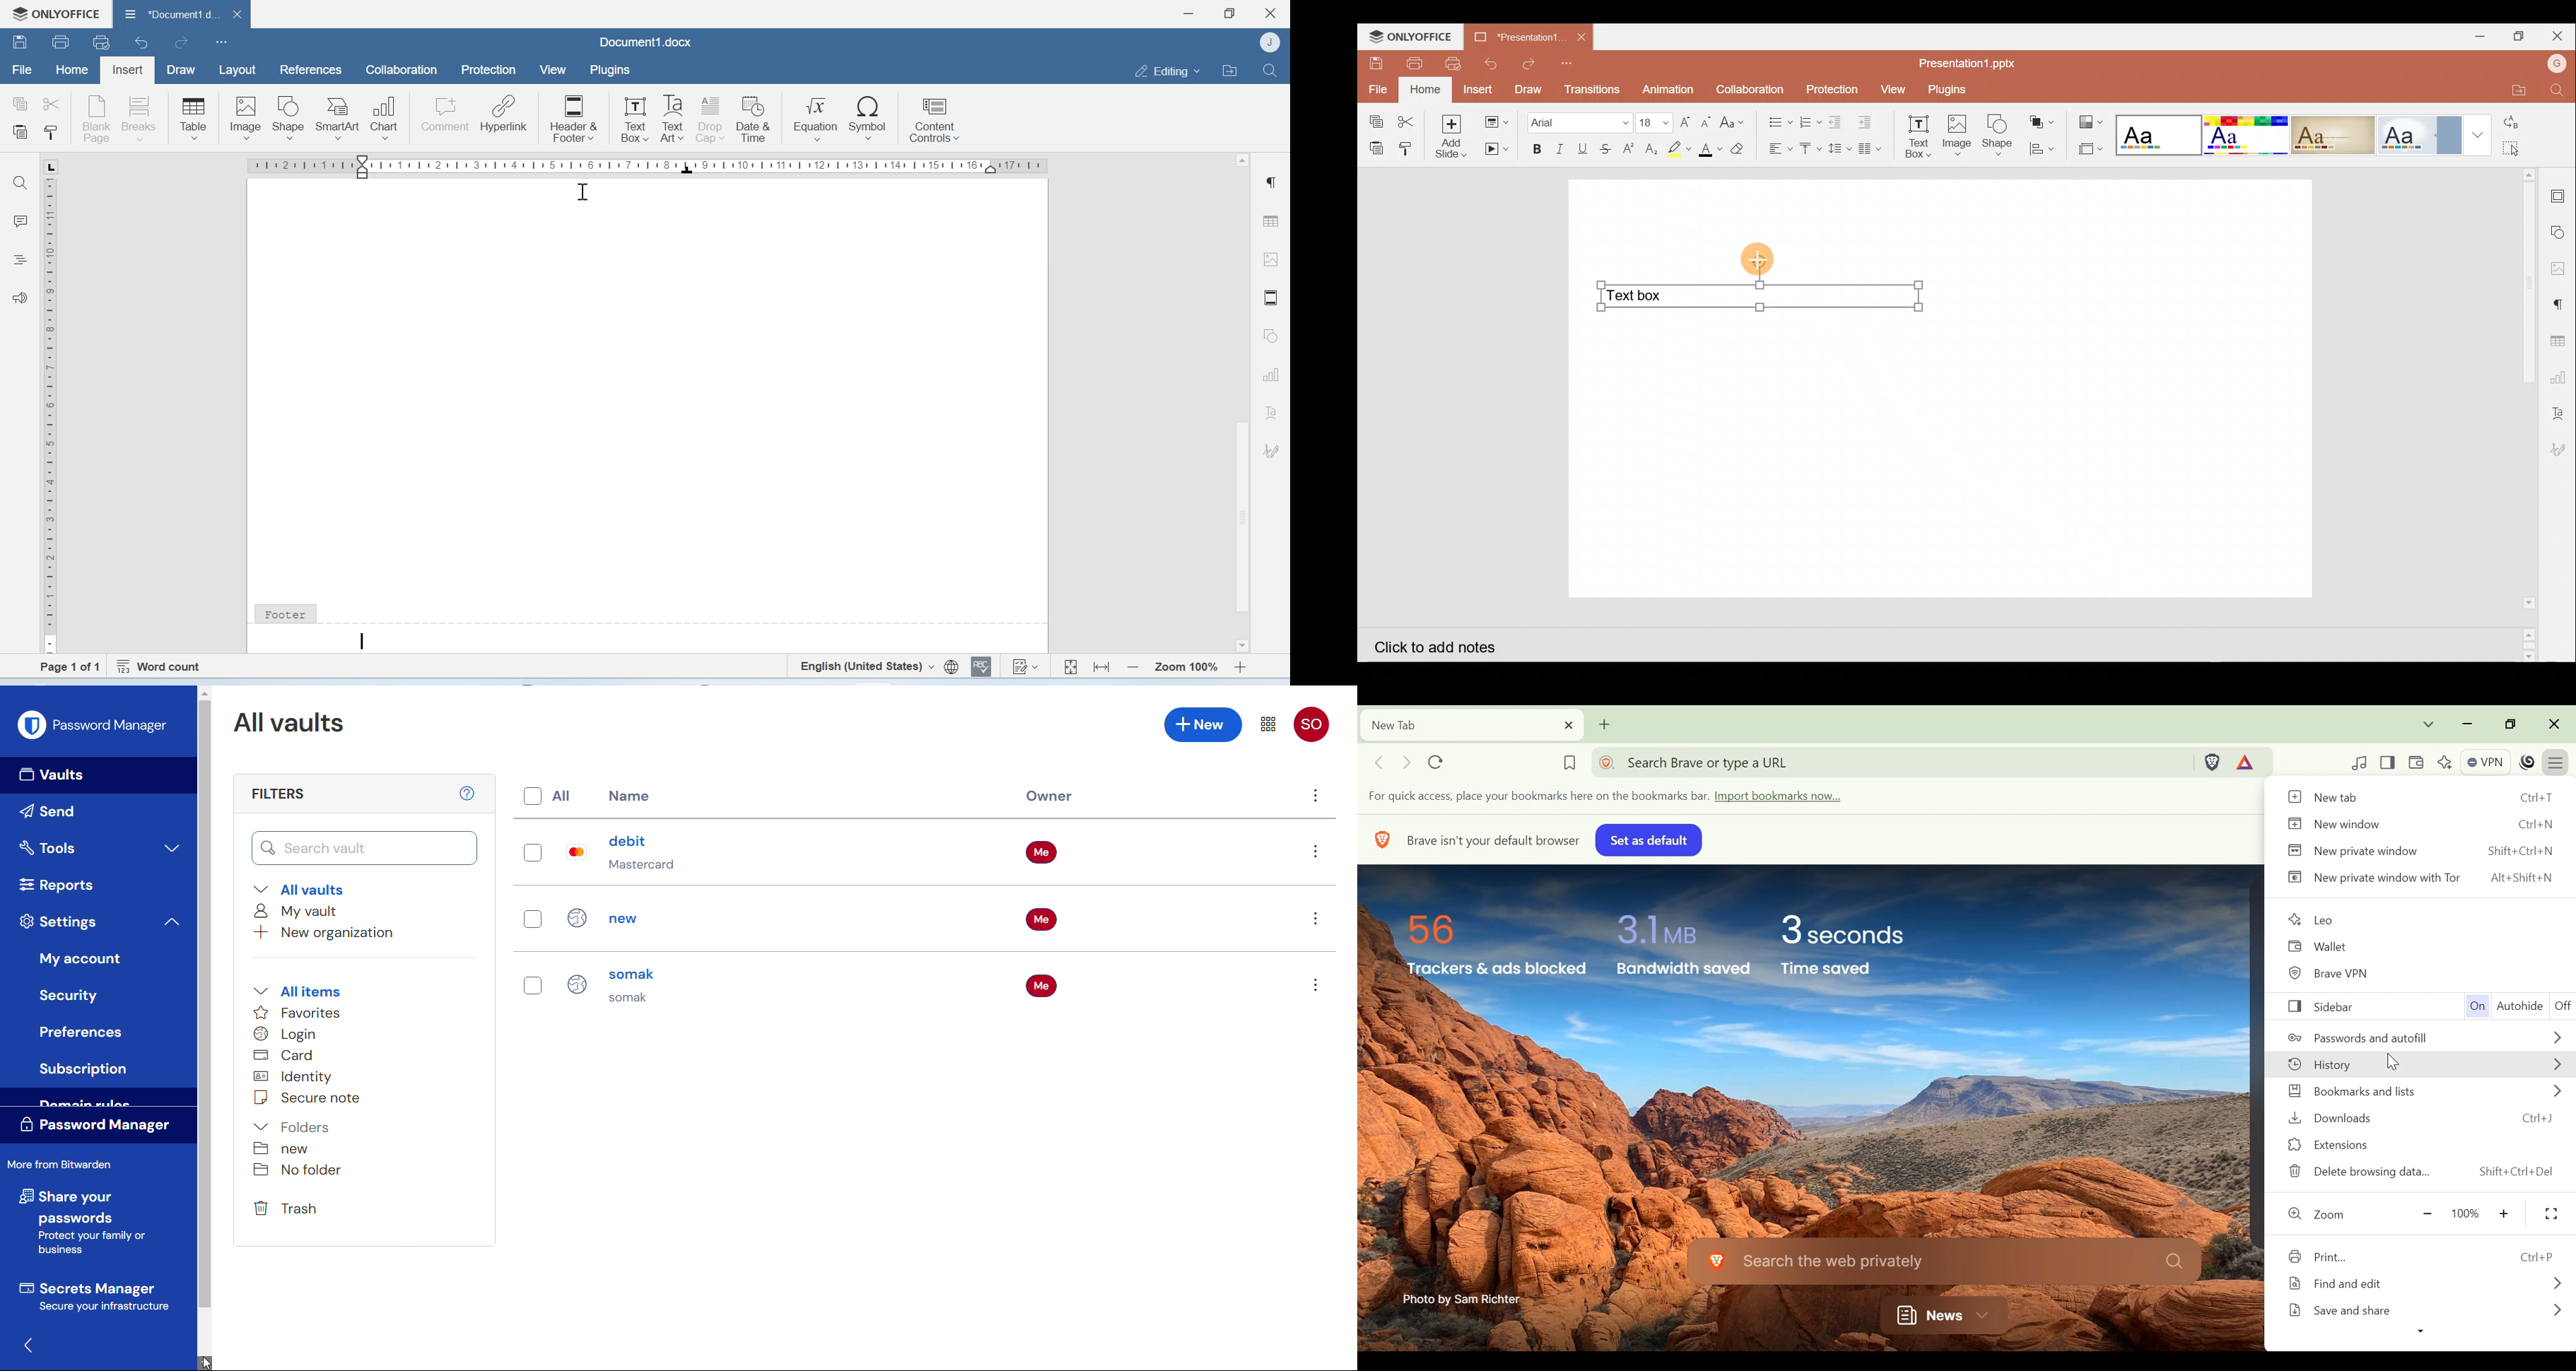 The image size is (2576, 1372). I want to click on Insert Shape, so click(1997, 135).